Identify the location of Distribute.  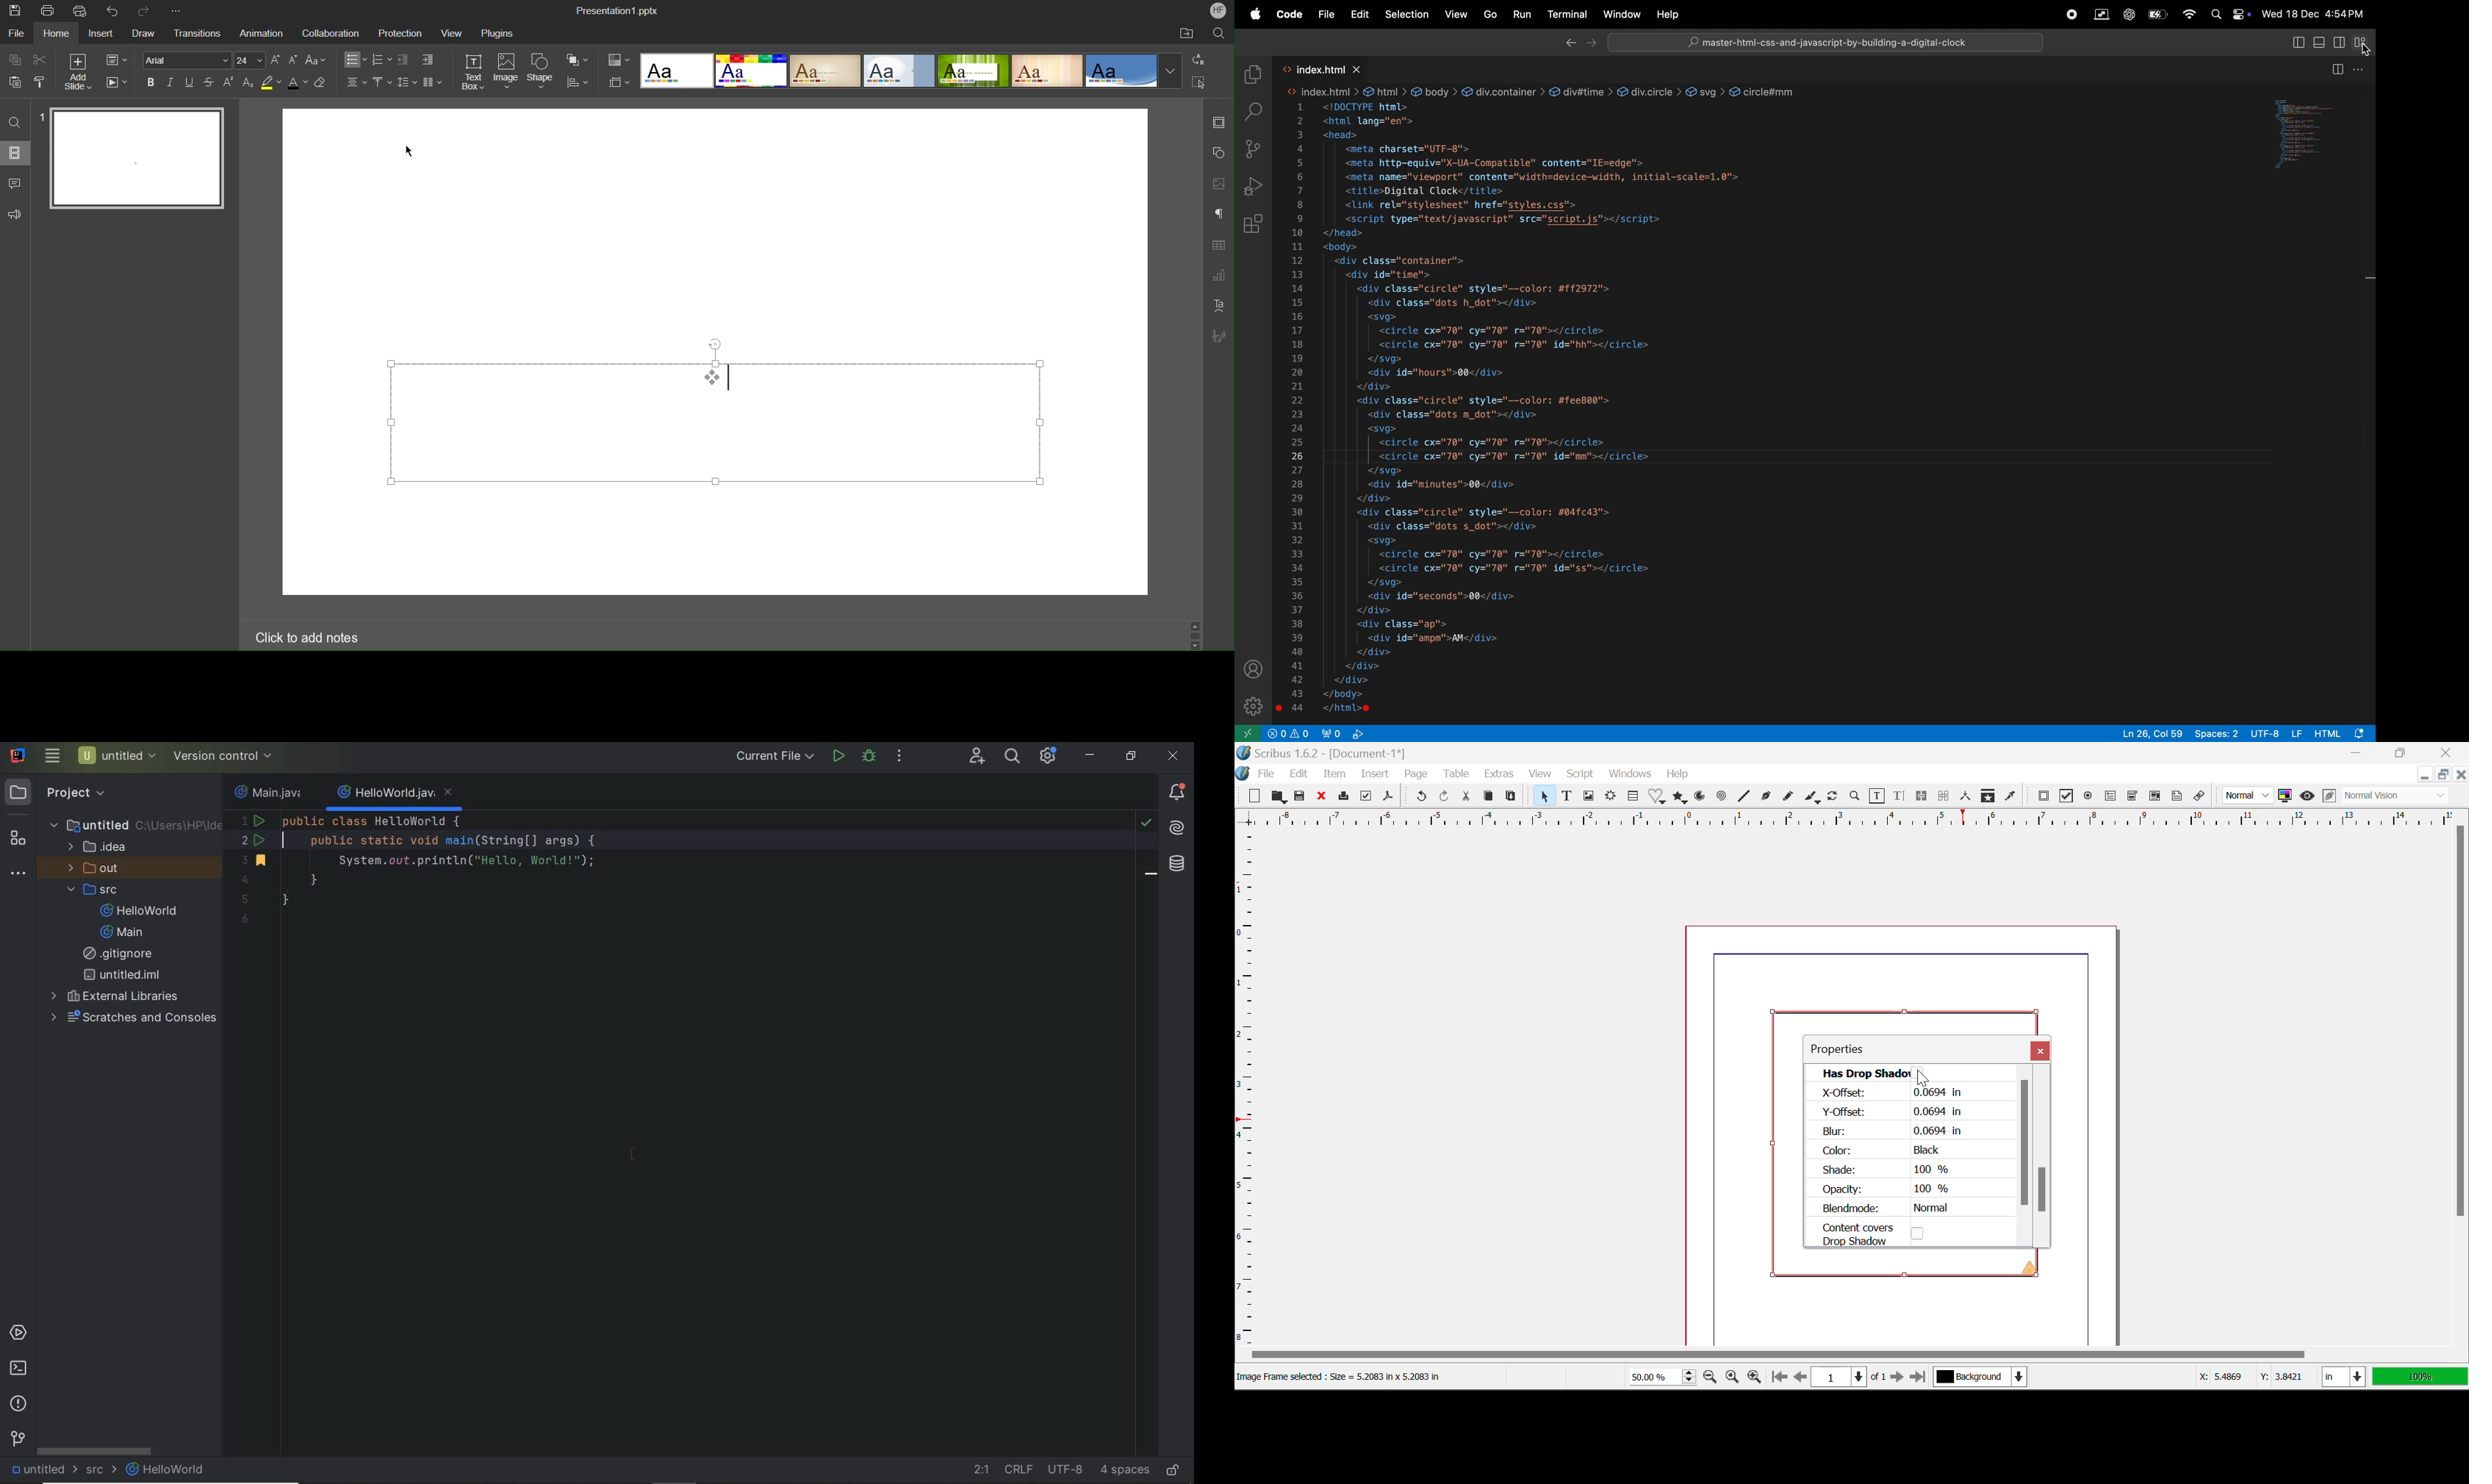
(579, 82).